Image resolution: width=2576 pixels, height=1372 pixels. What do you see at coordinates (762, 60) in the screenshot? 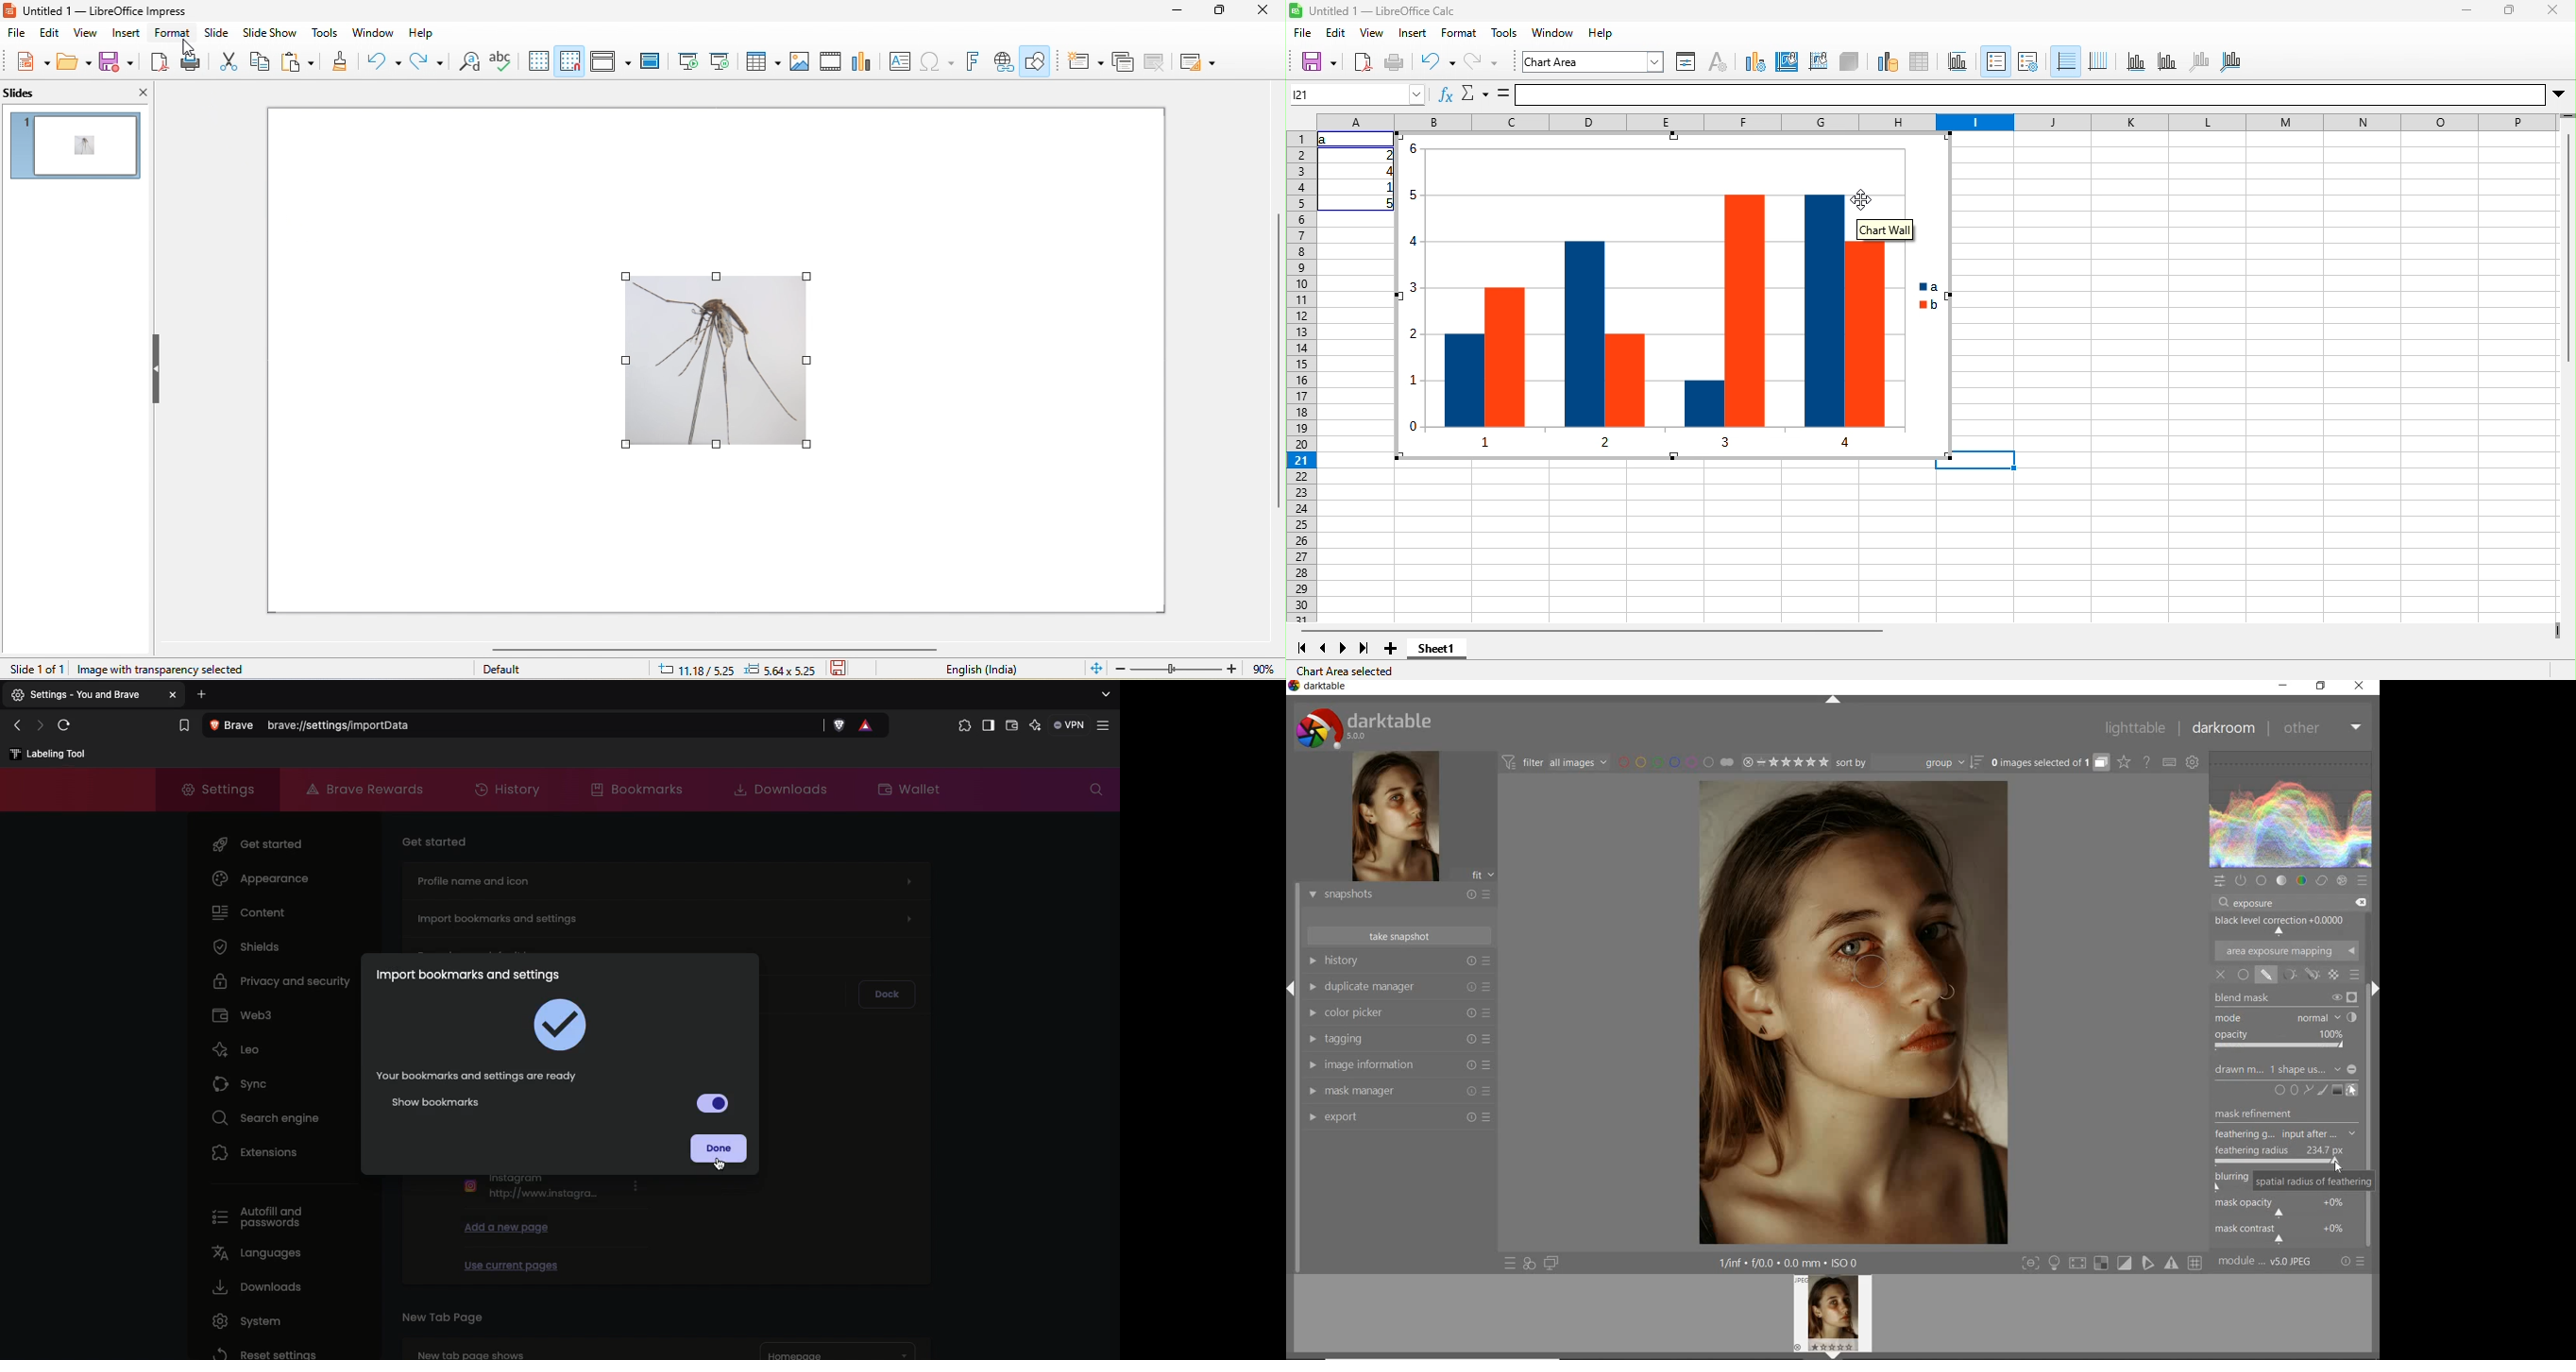
I see `table` at bounding box center [762, 60].